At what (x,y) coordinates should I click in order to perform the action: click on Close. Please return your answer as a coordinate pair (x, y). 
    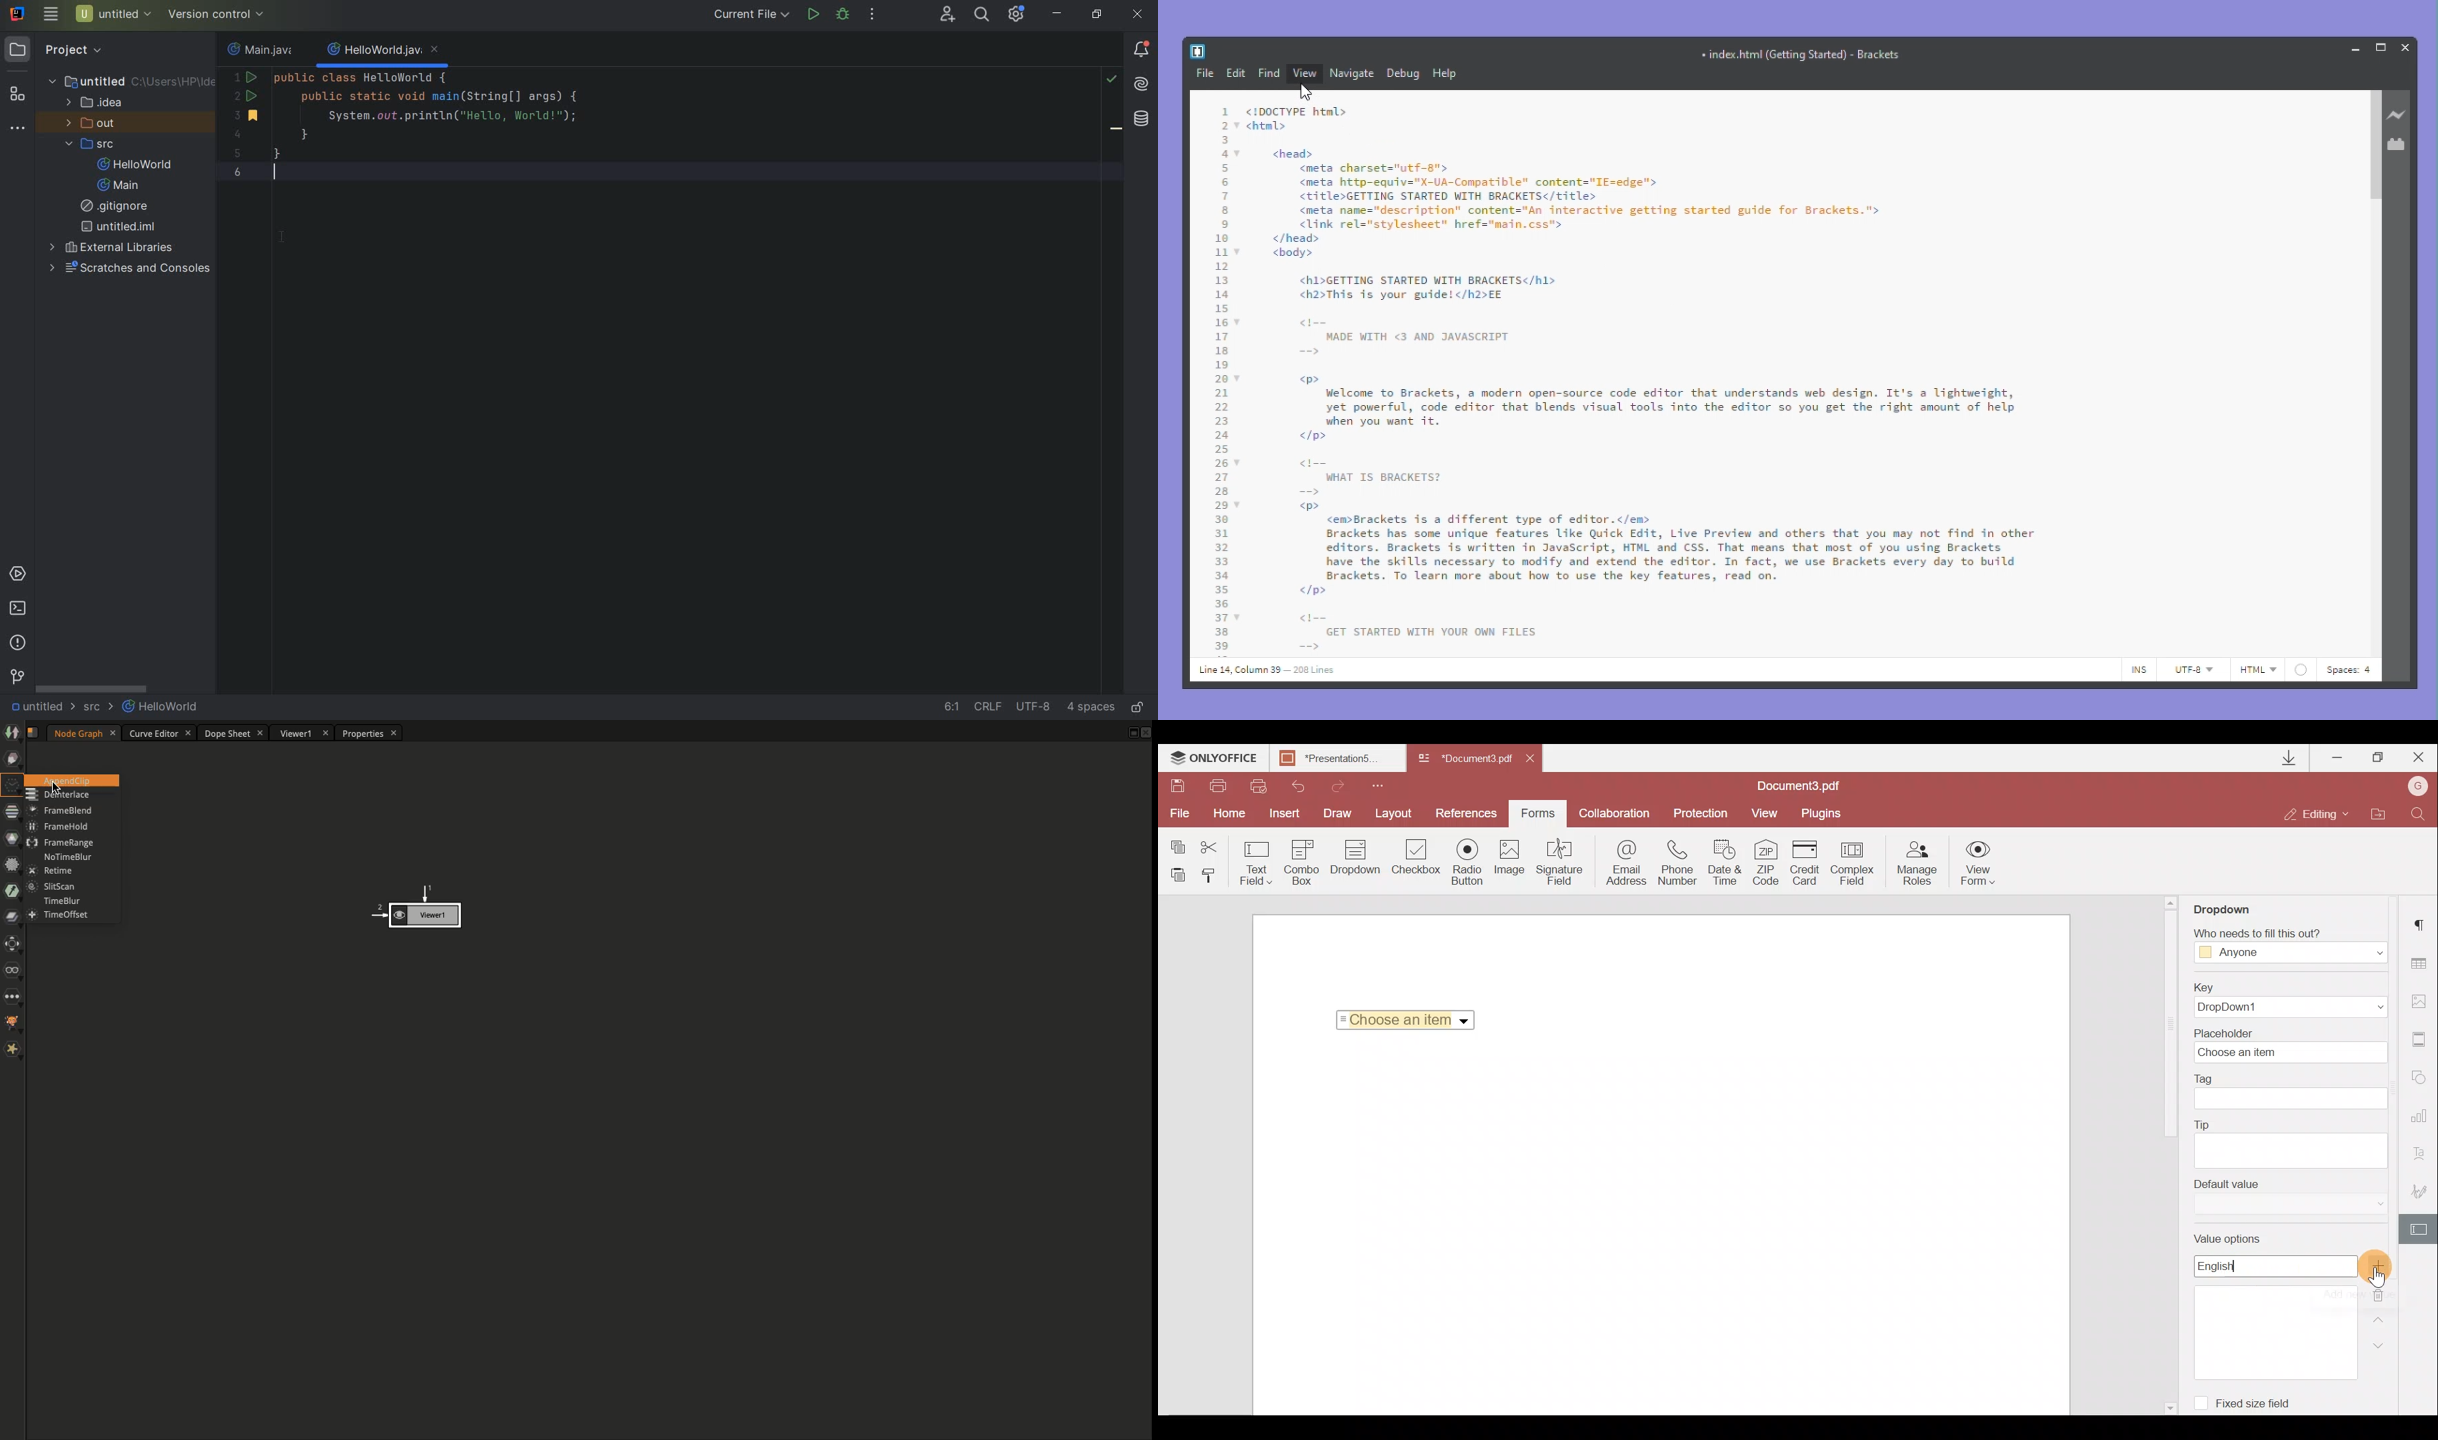
    Looking at the image, I should click on (2407, 46).